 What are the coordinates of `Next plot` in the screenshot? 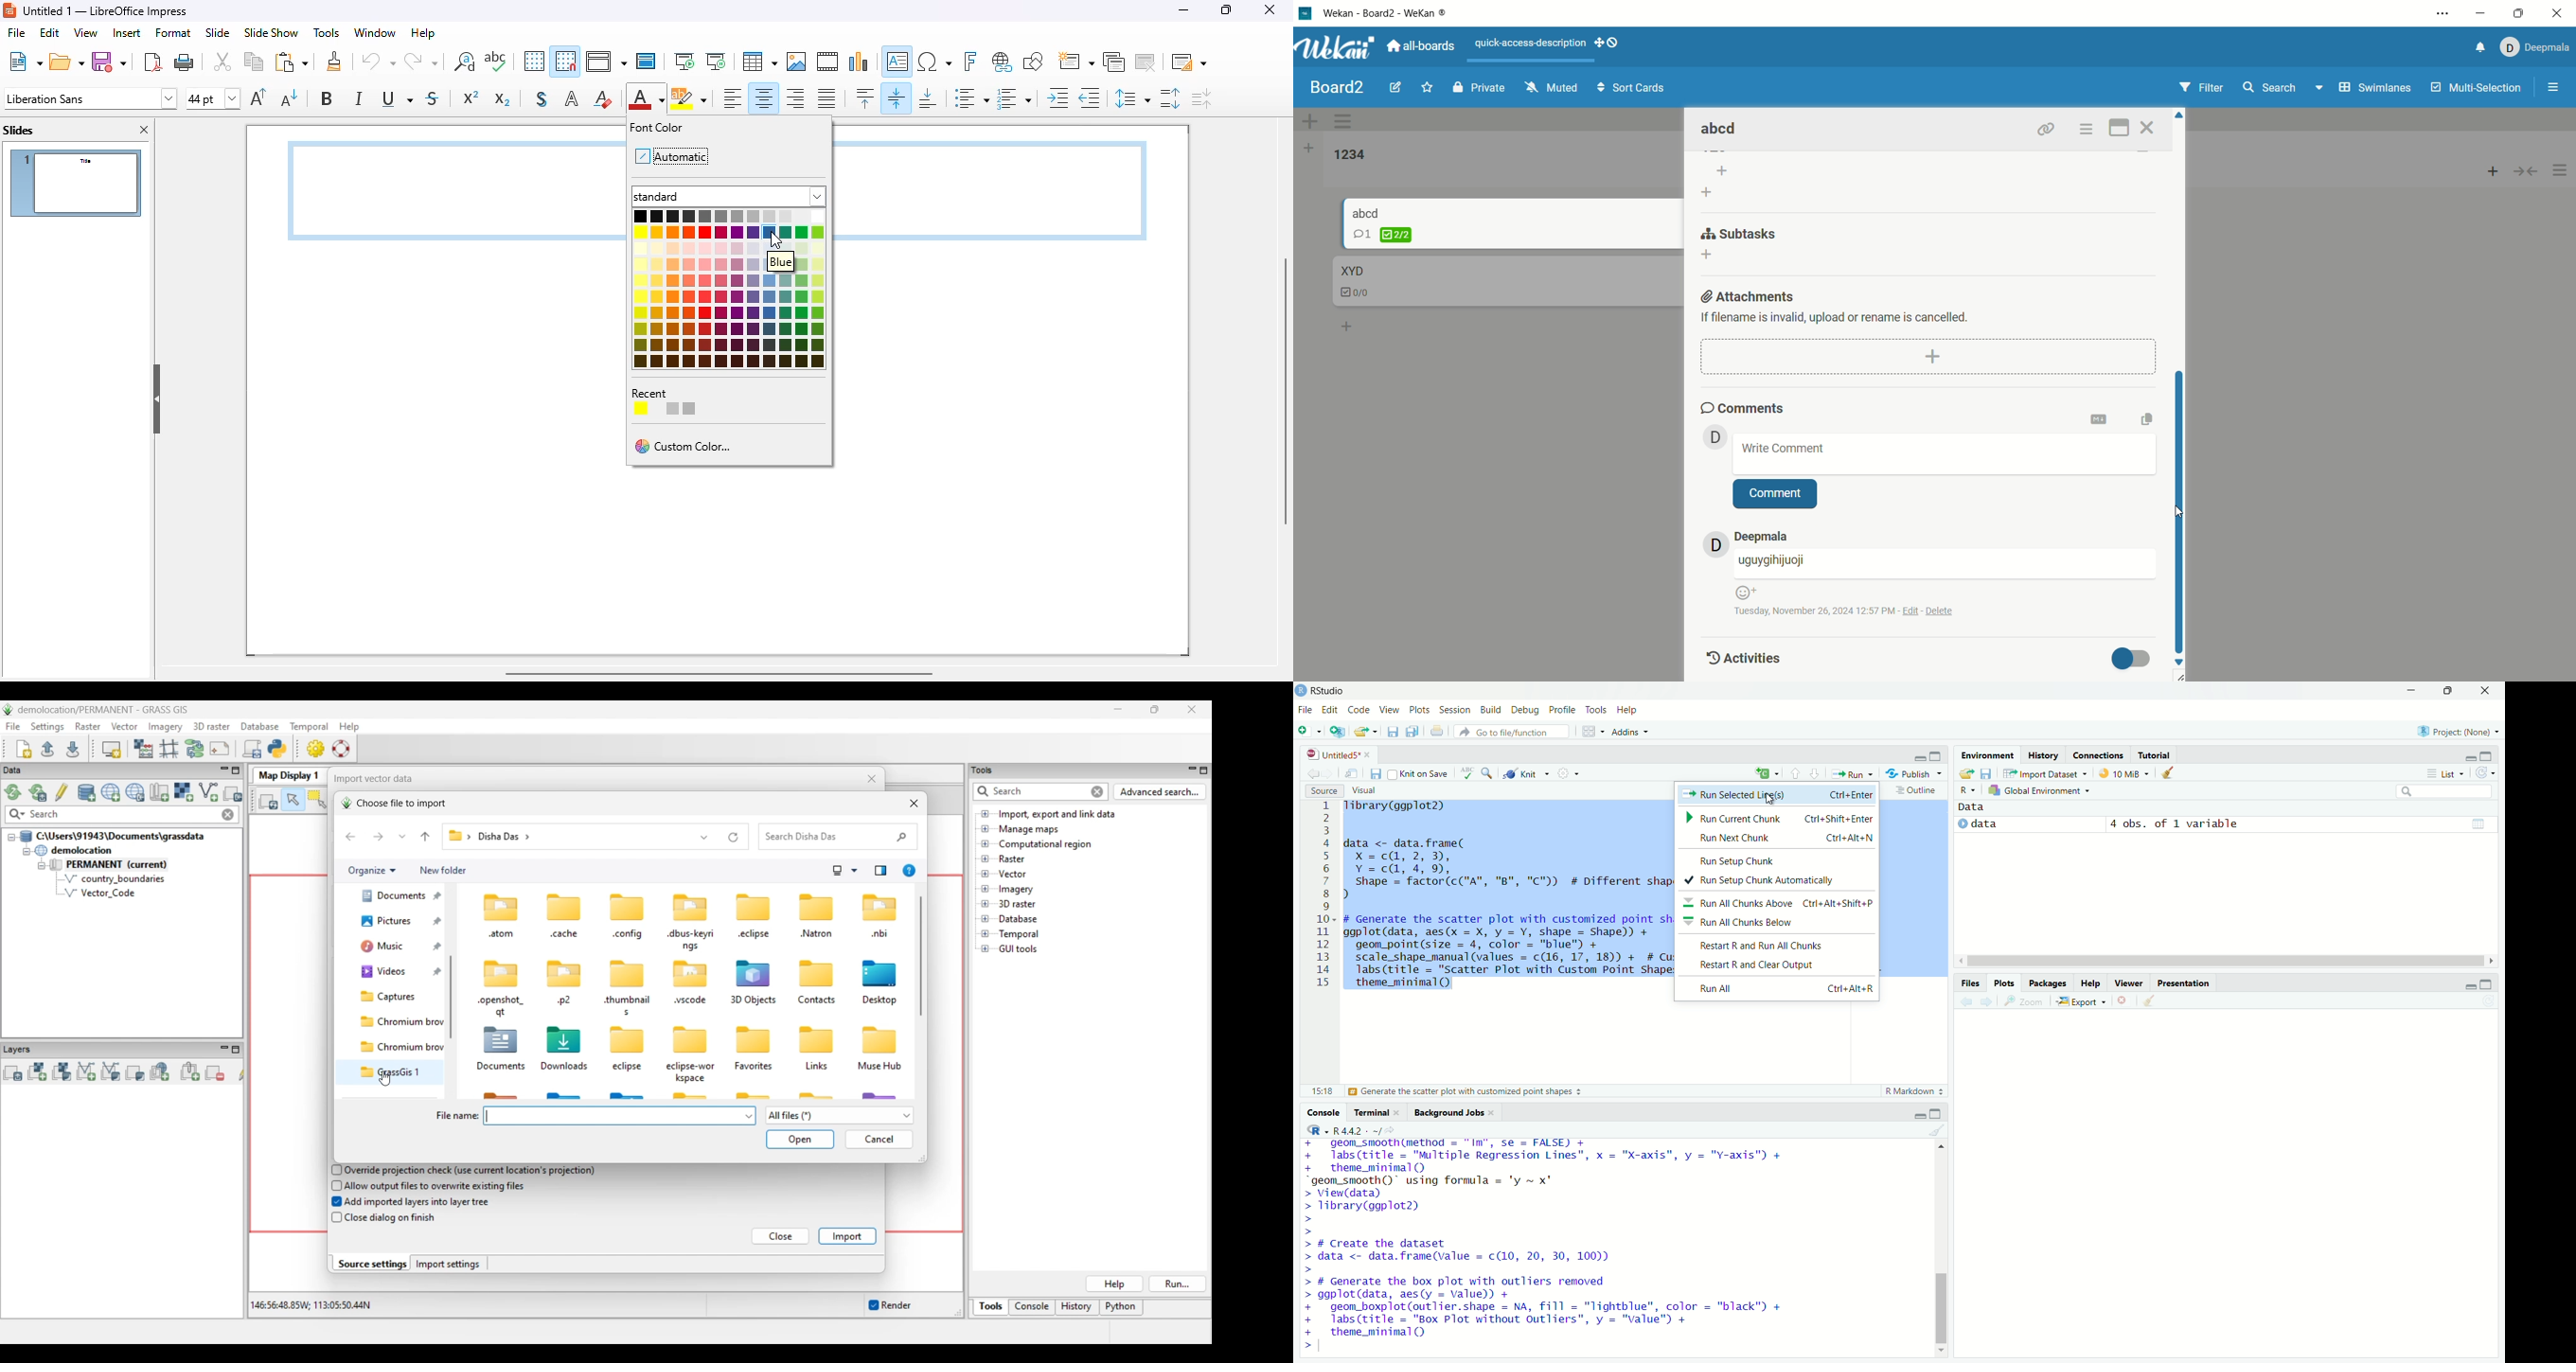 It's located at (1986, 1001).